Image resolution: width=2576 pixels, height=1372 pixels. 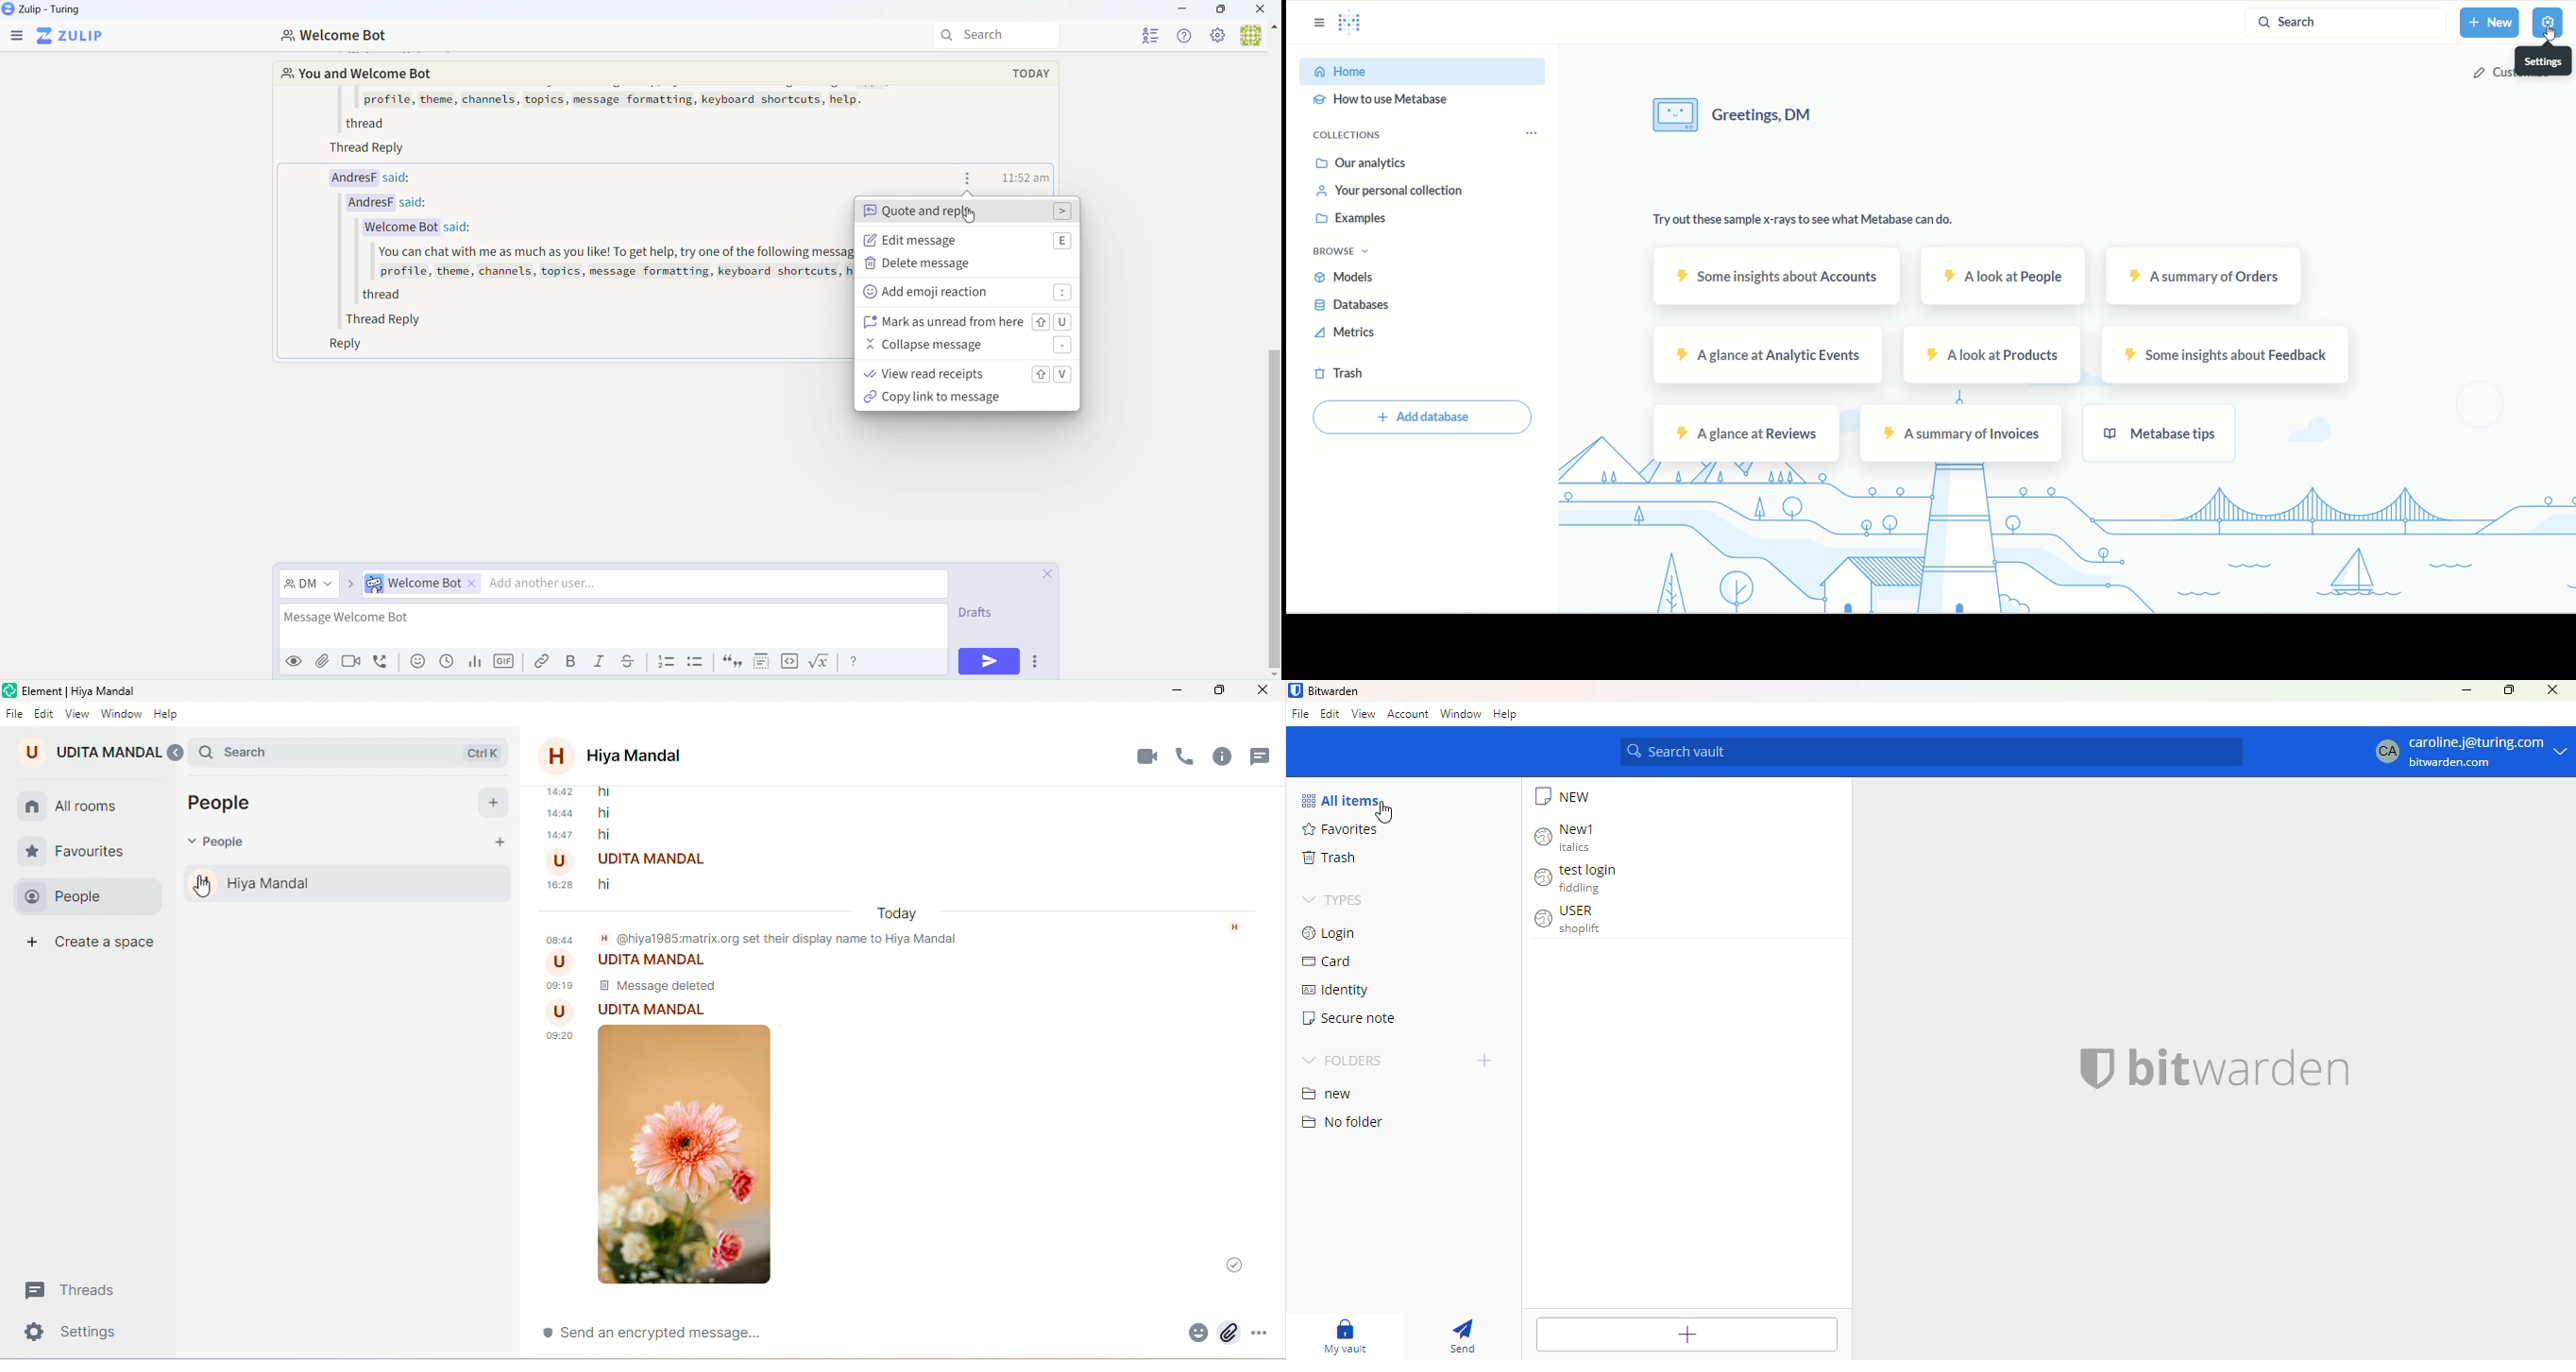 What do you see at coordinates (384, 664) in the screenshot?
I see `voicecall` at bounding box center [384, 664].